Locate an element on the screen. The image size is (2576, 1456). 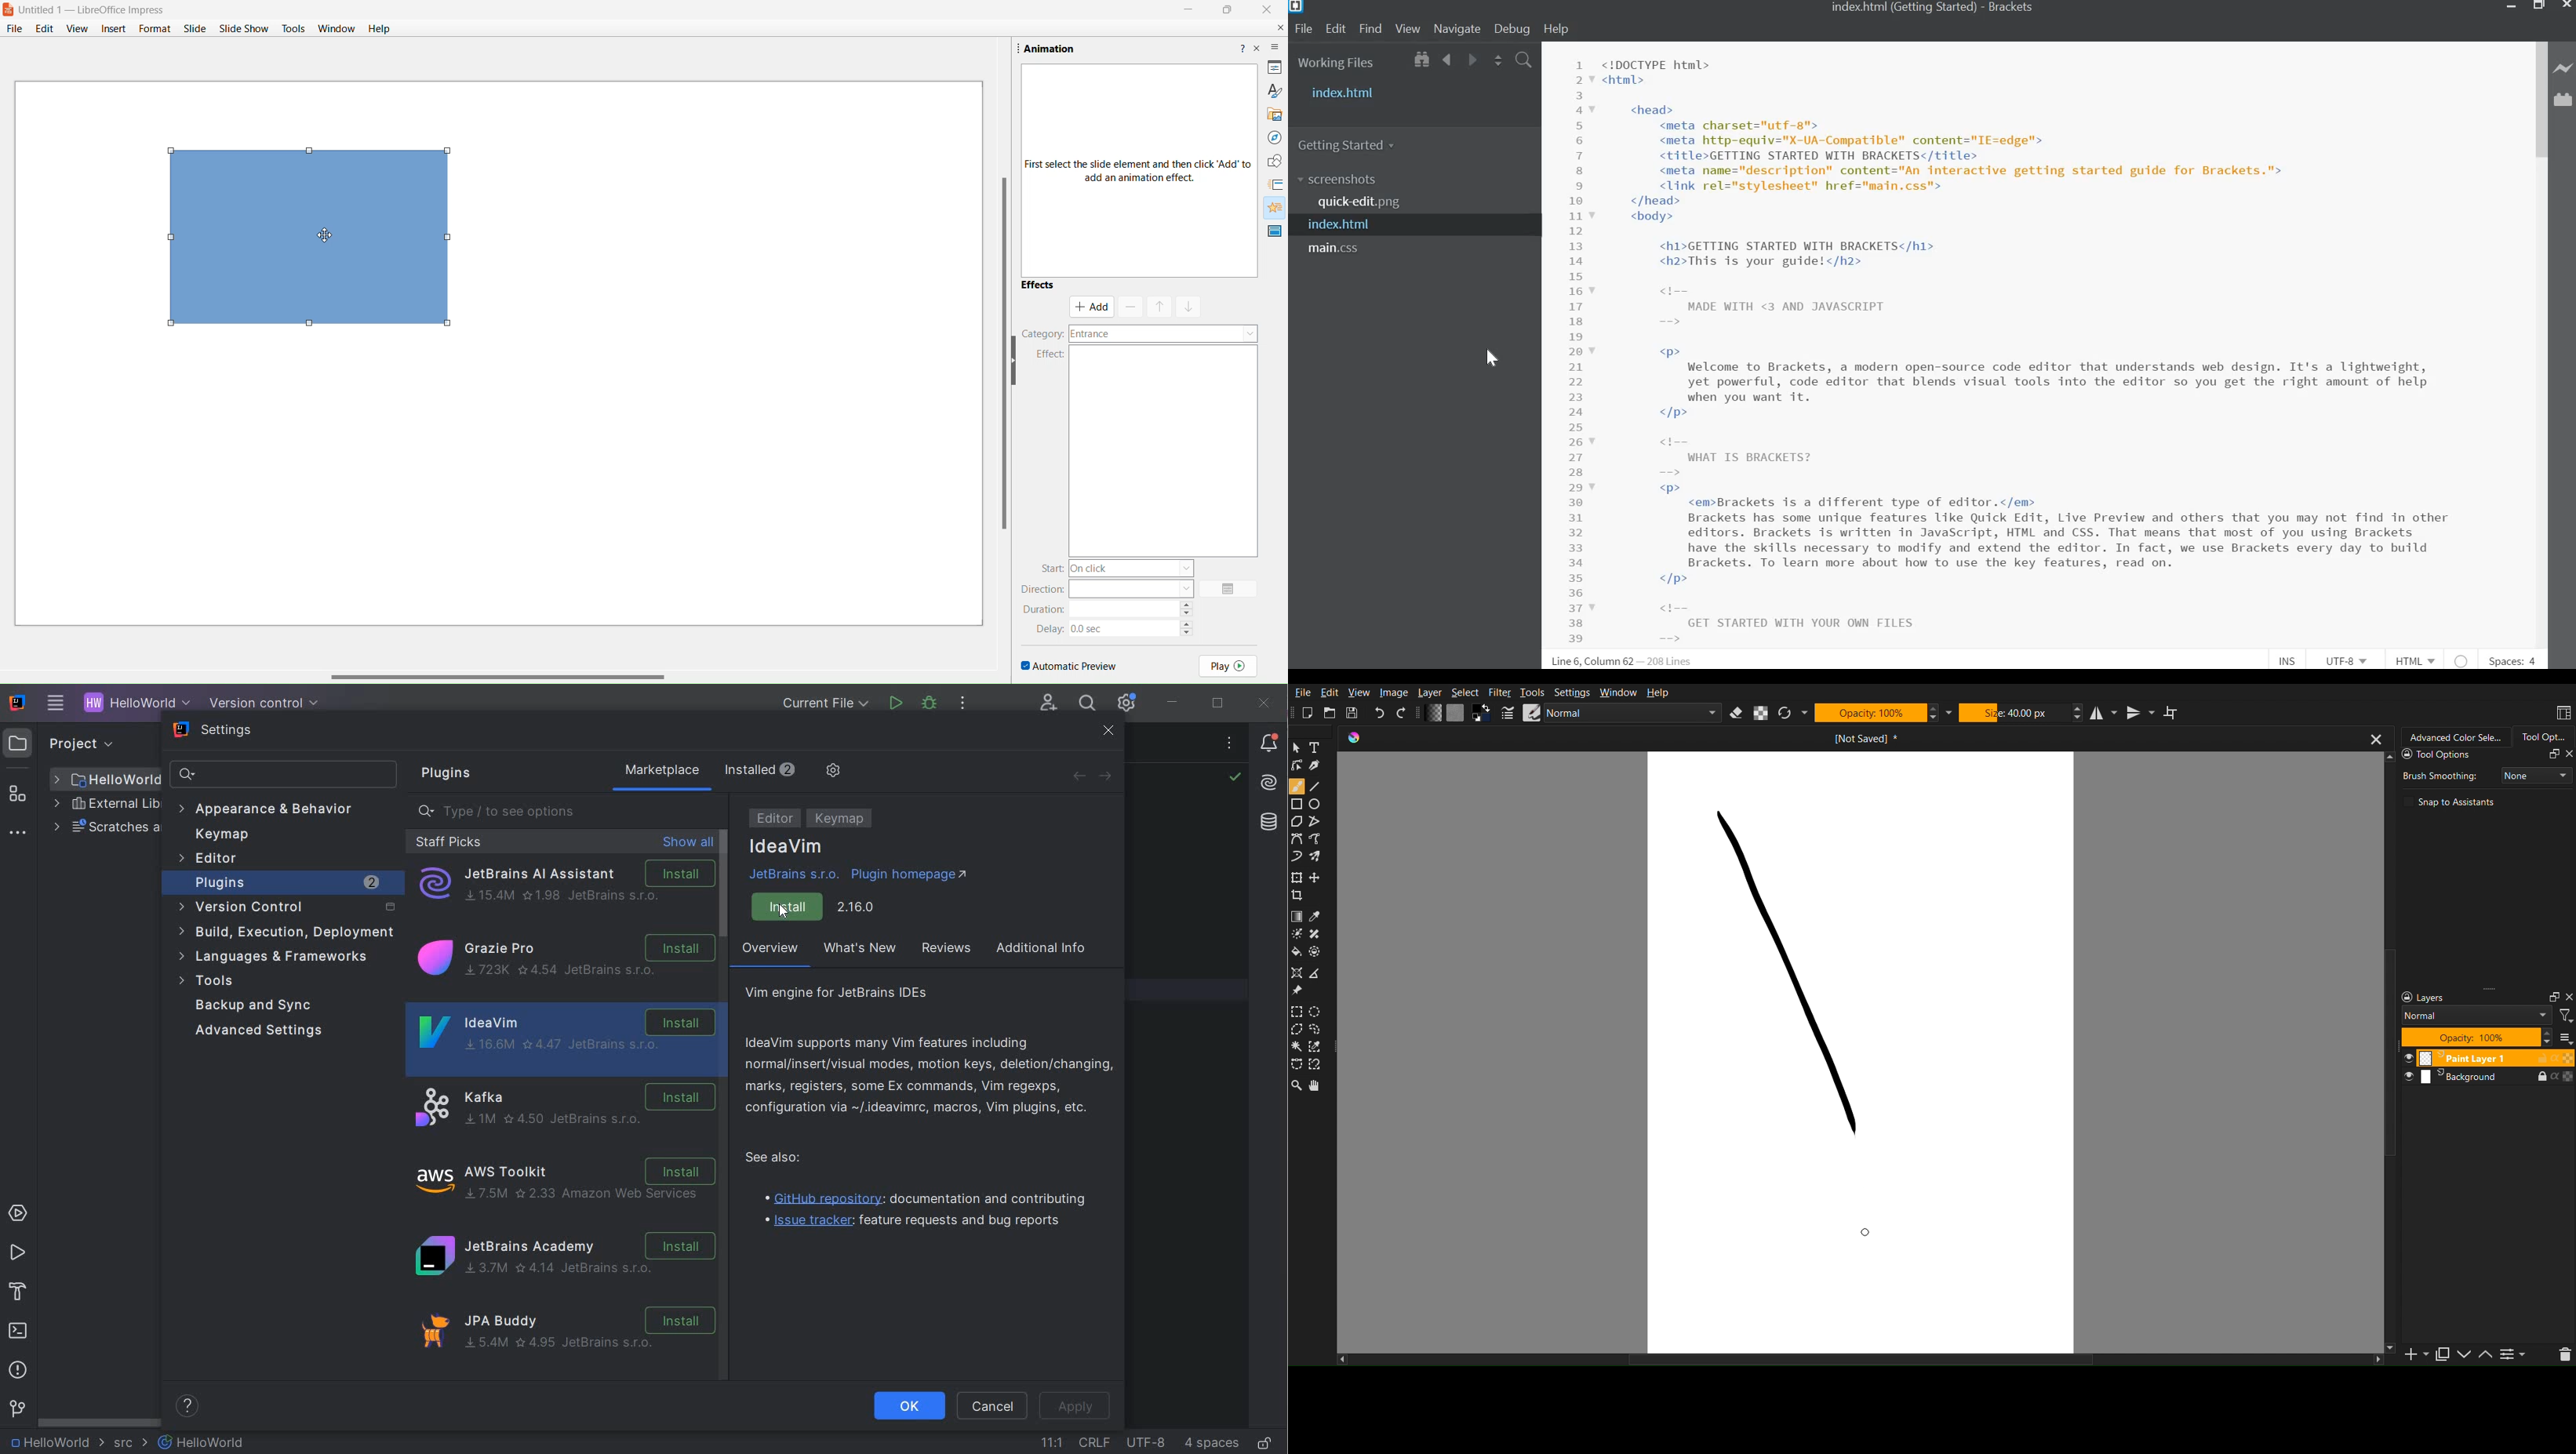
start is located at coordinates (1052, 567).